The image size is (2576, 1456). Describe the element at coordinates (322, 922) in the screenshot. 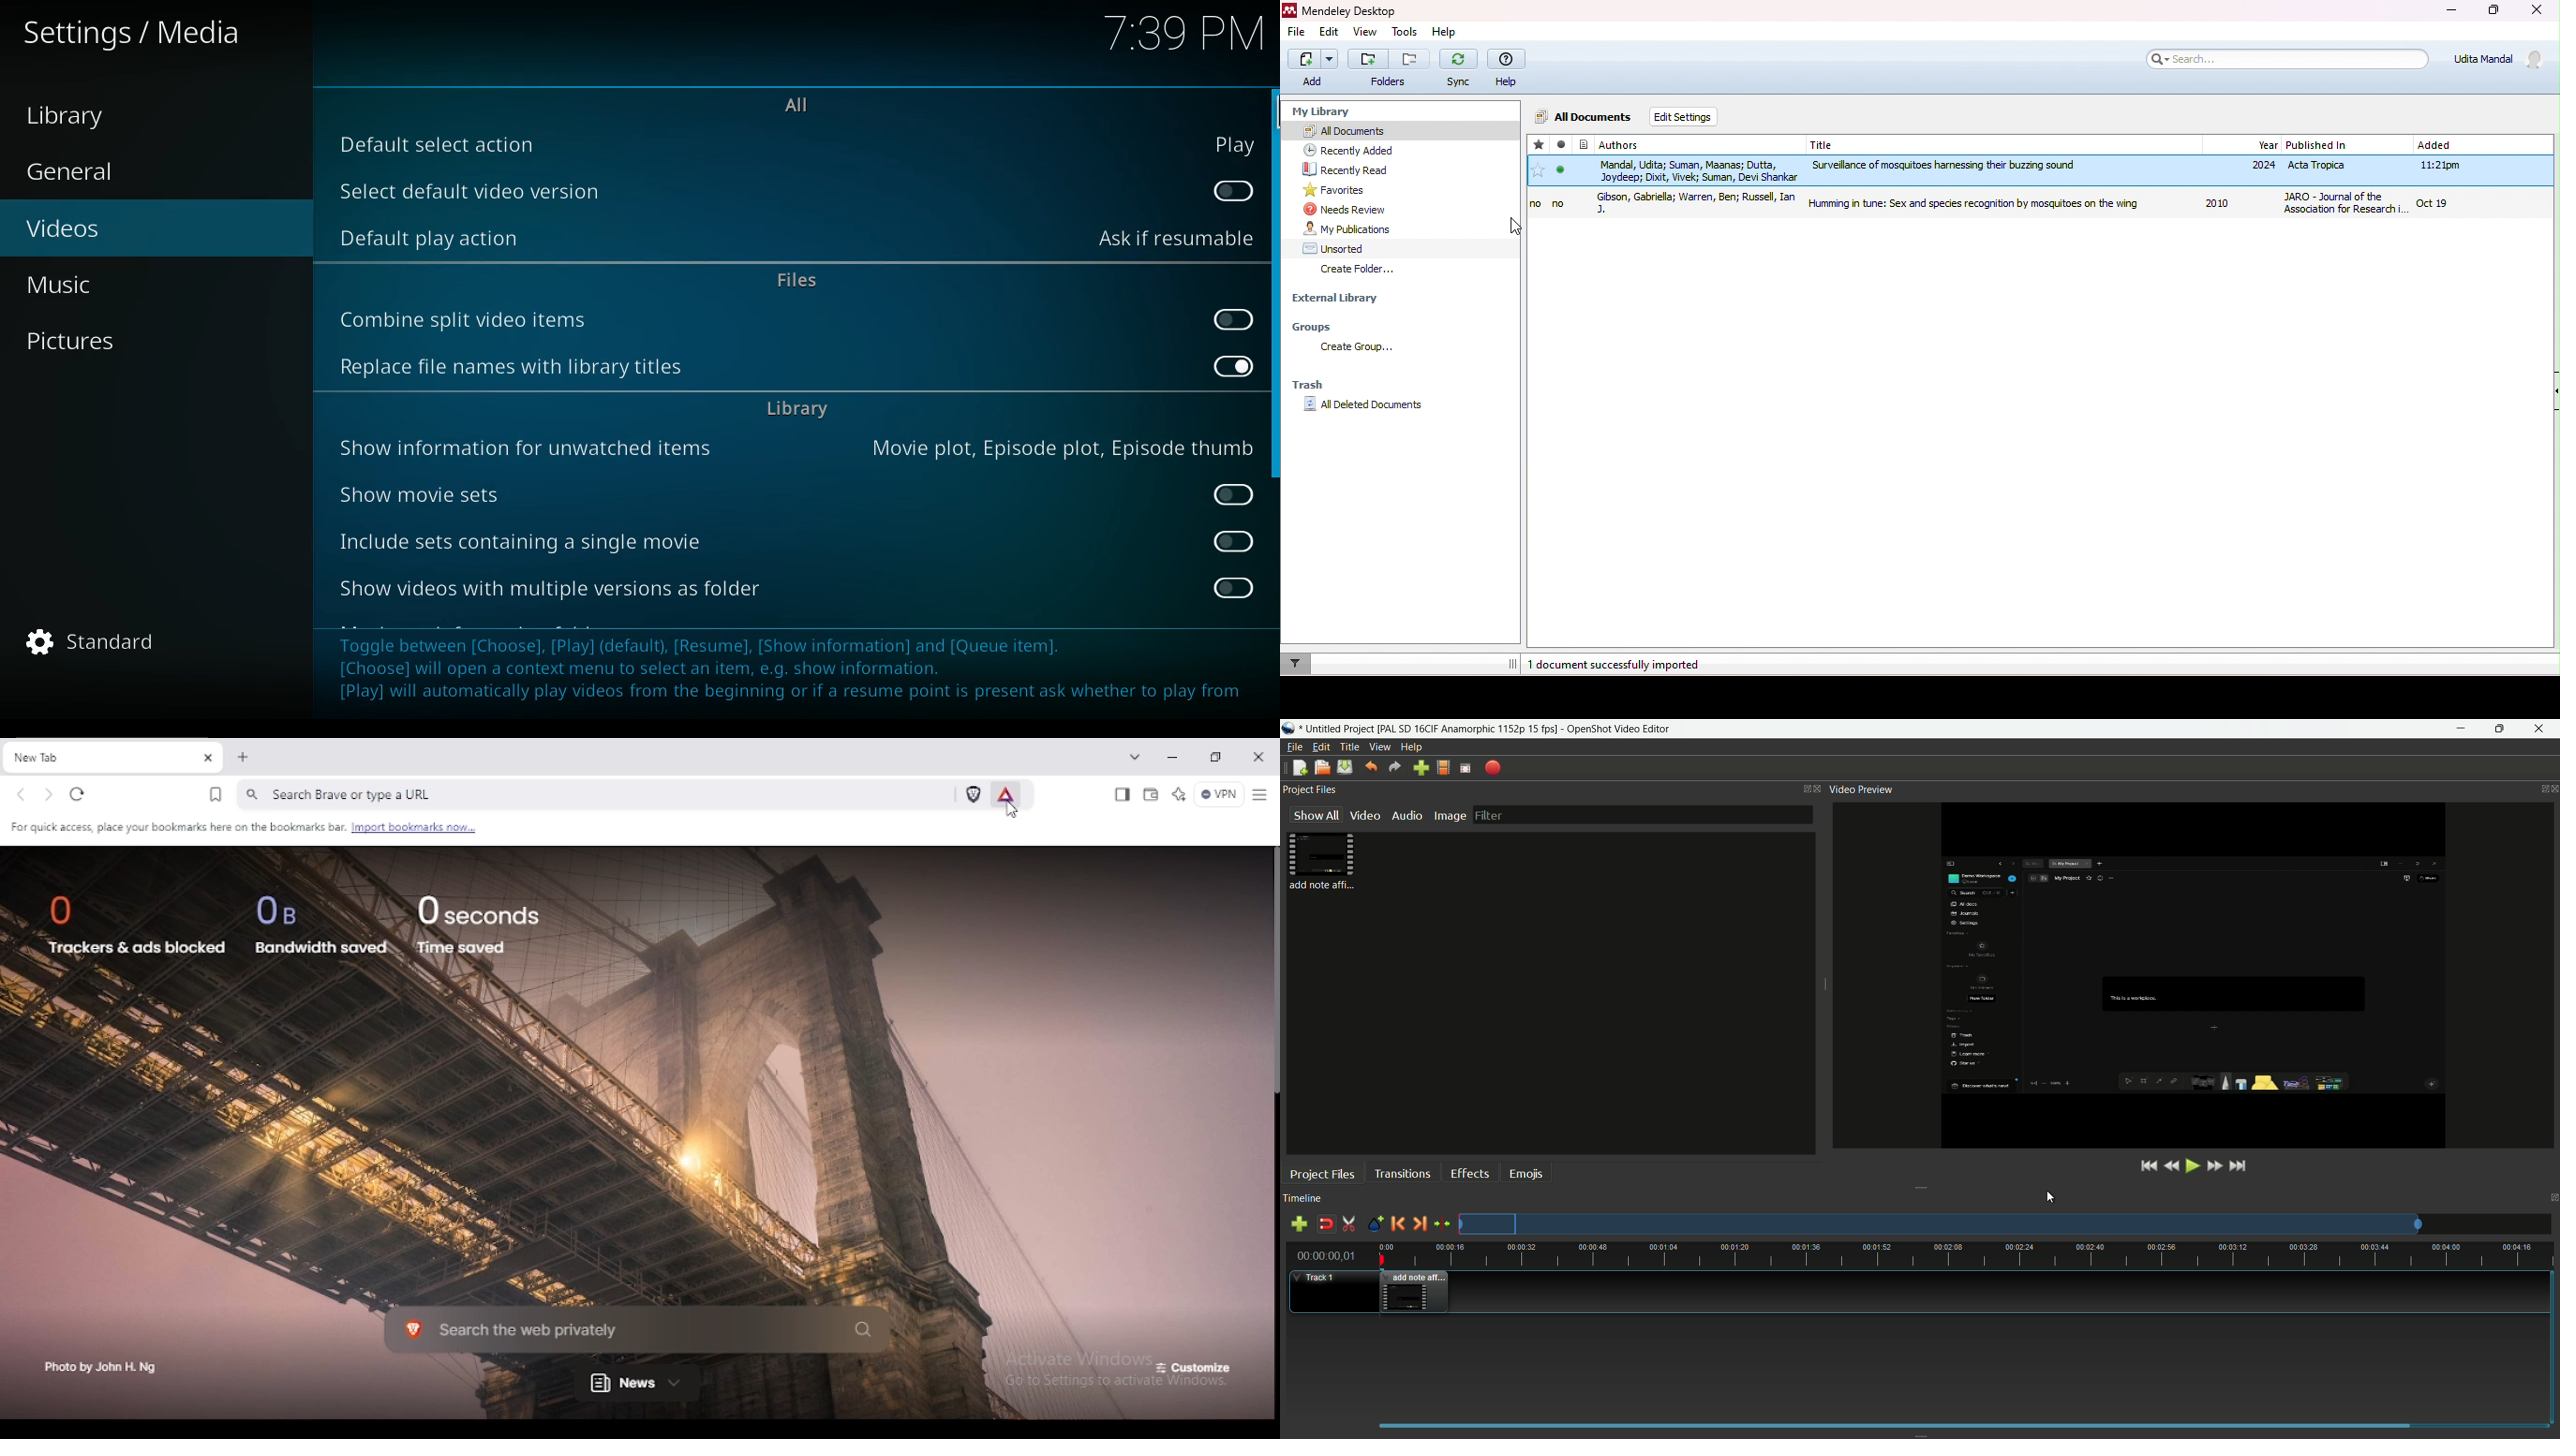

I see `0 B bandwidth saved` at that location.